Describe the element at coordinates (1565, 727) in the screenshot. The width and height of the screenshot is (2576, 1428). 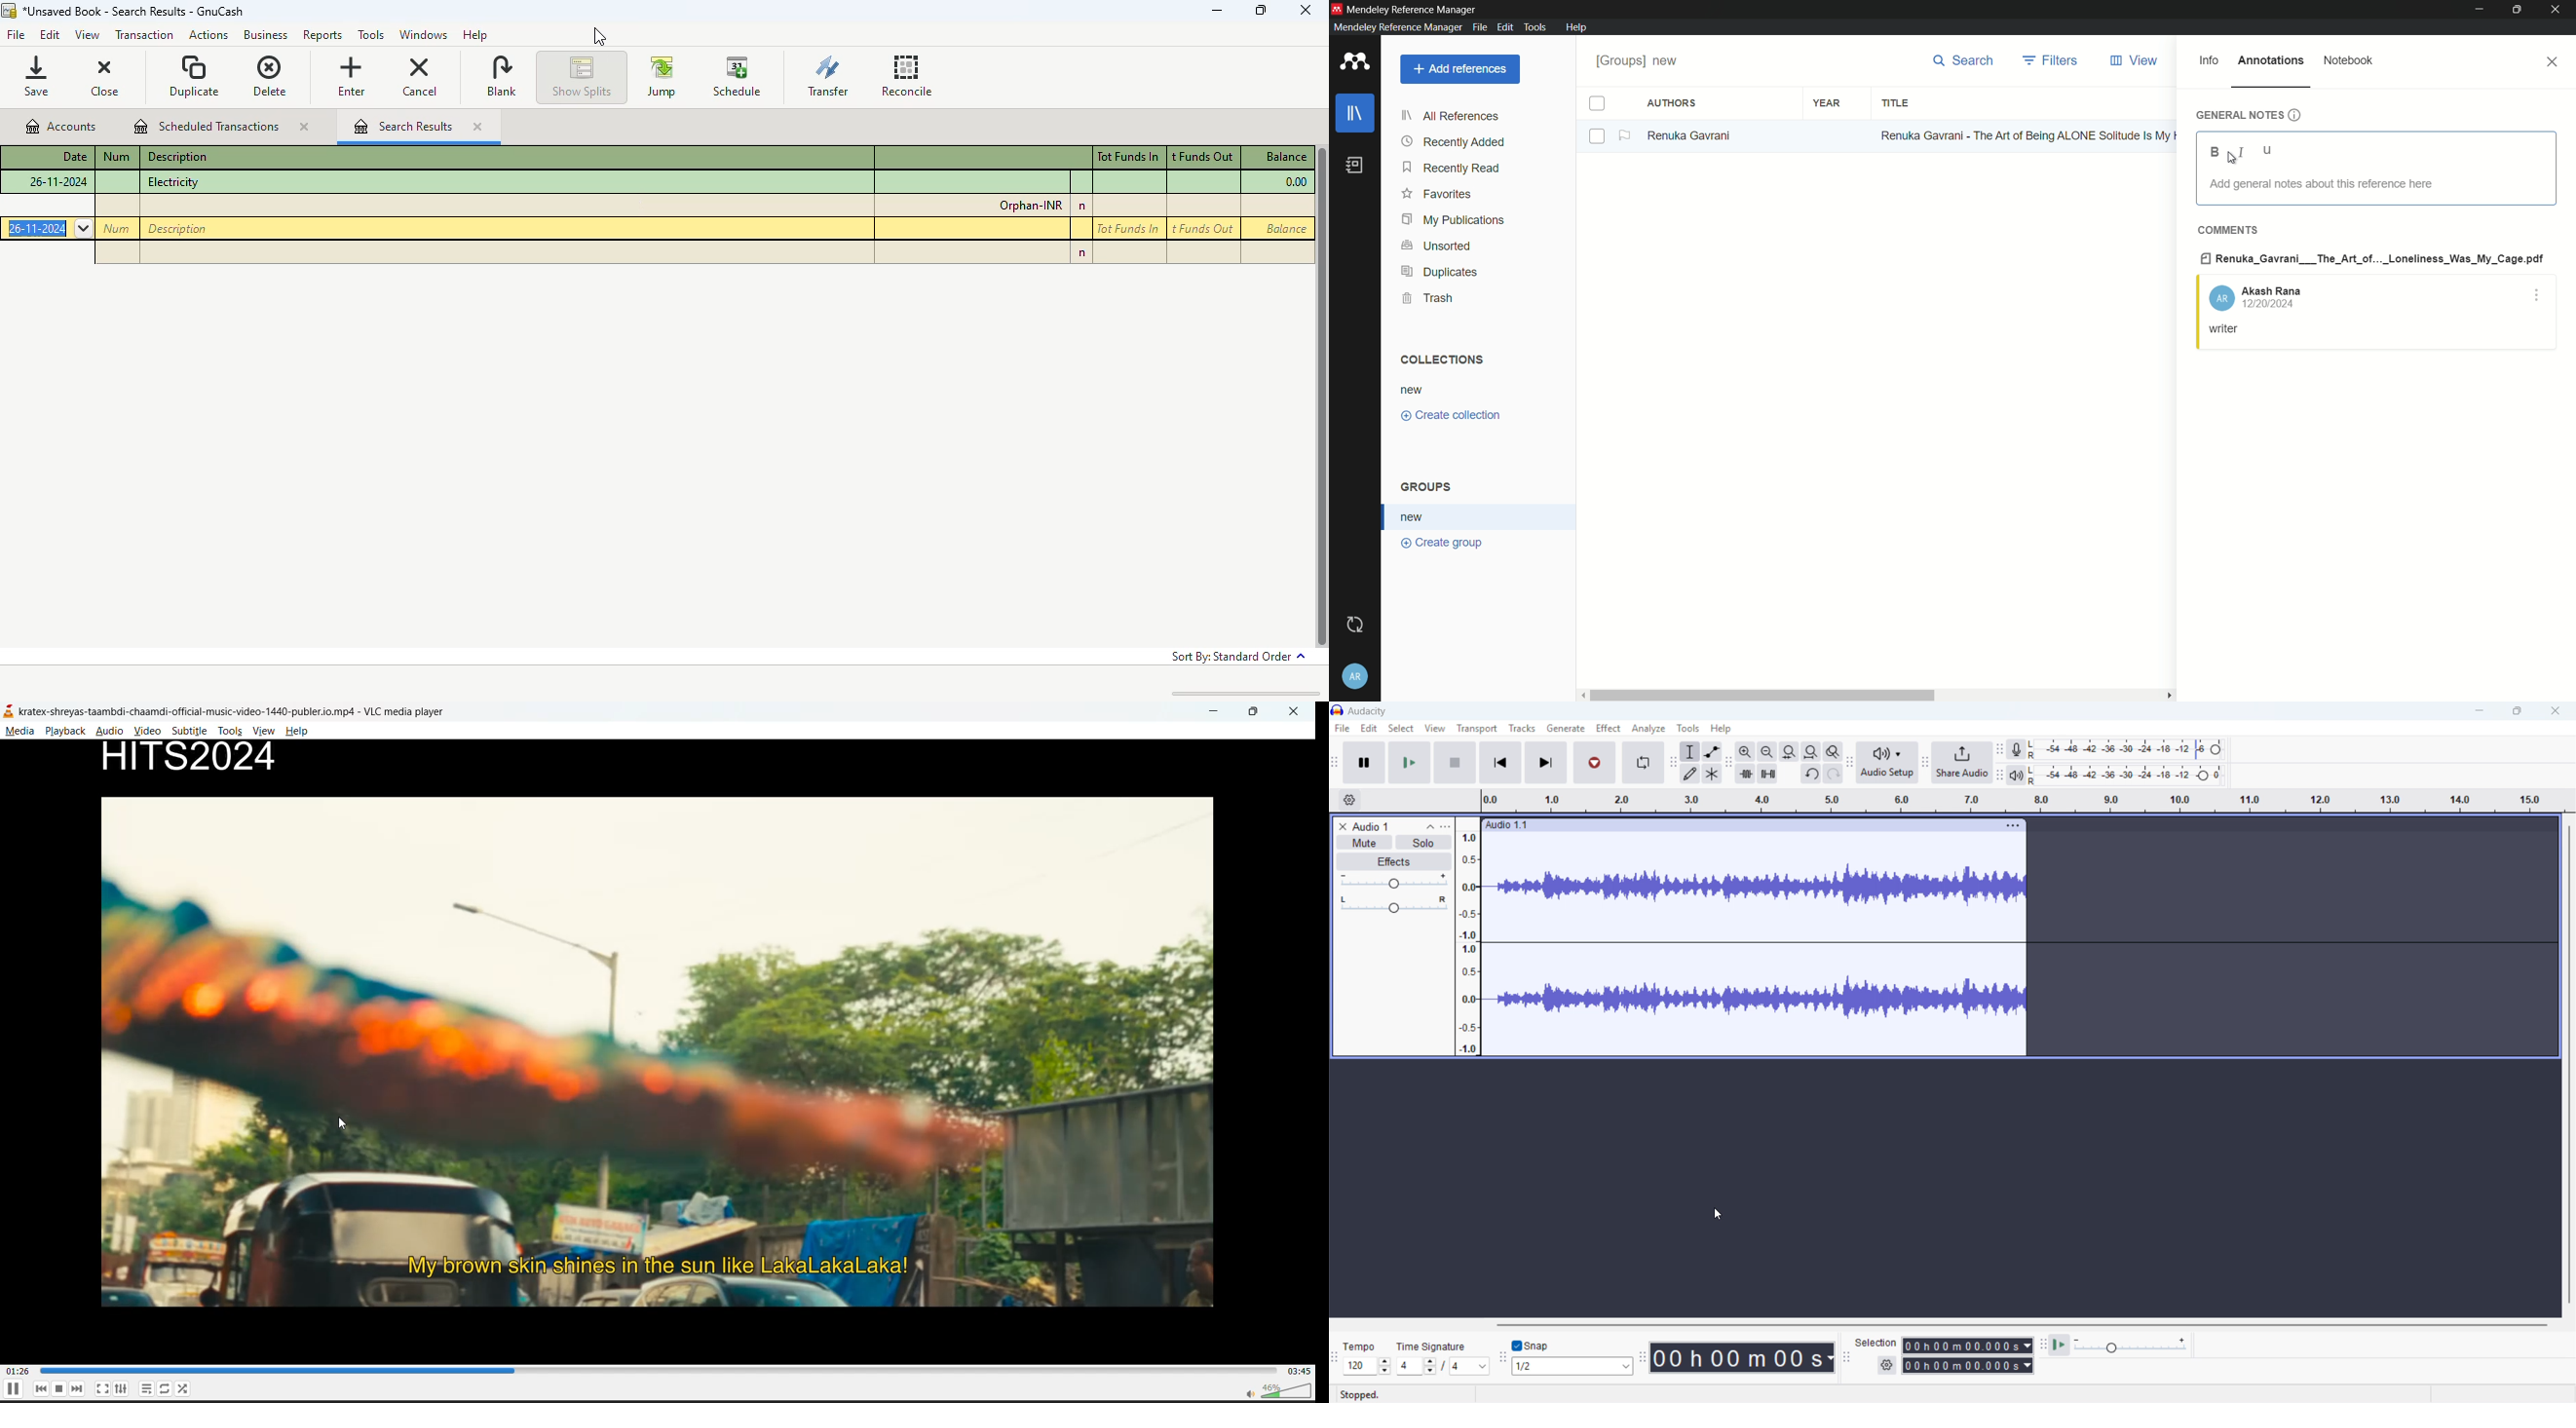
I see `Generate ` at that location.